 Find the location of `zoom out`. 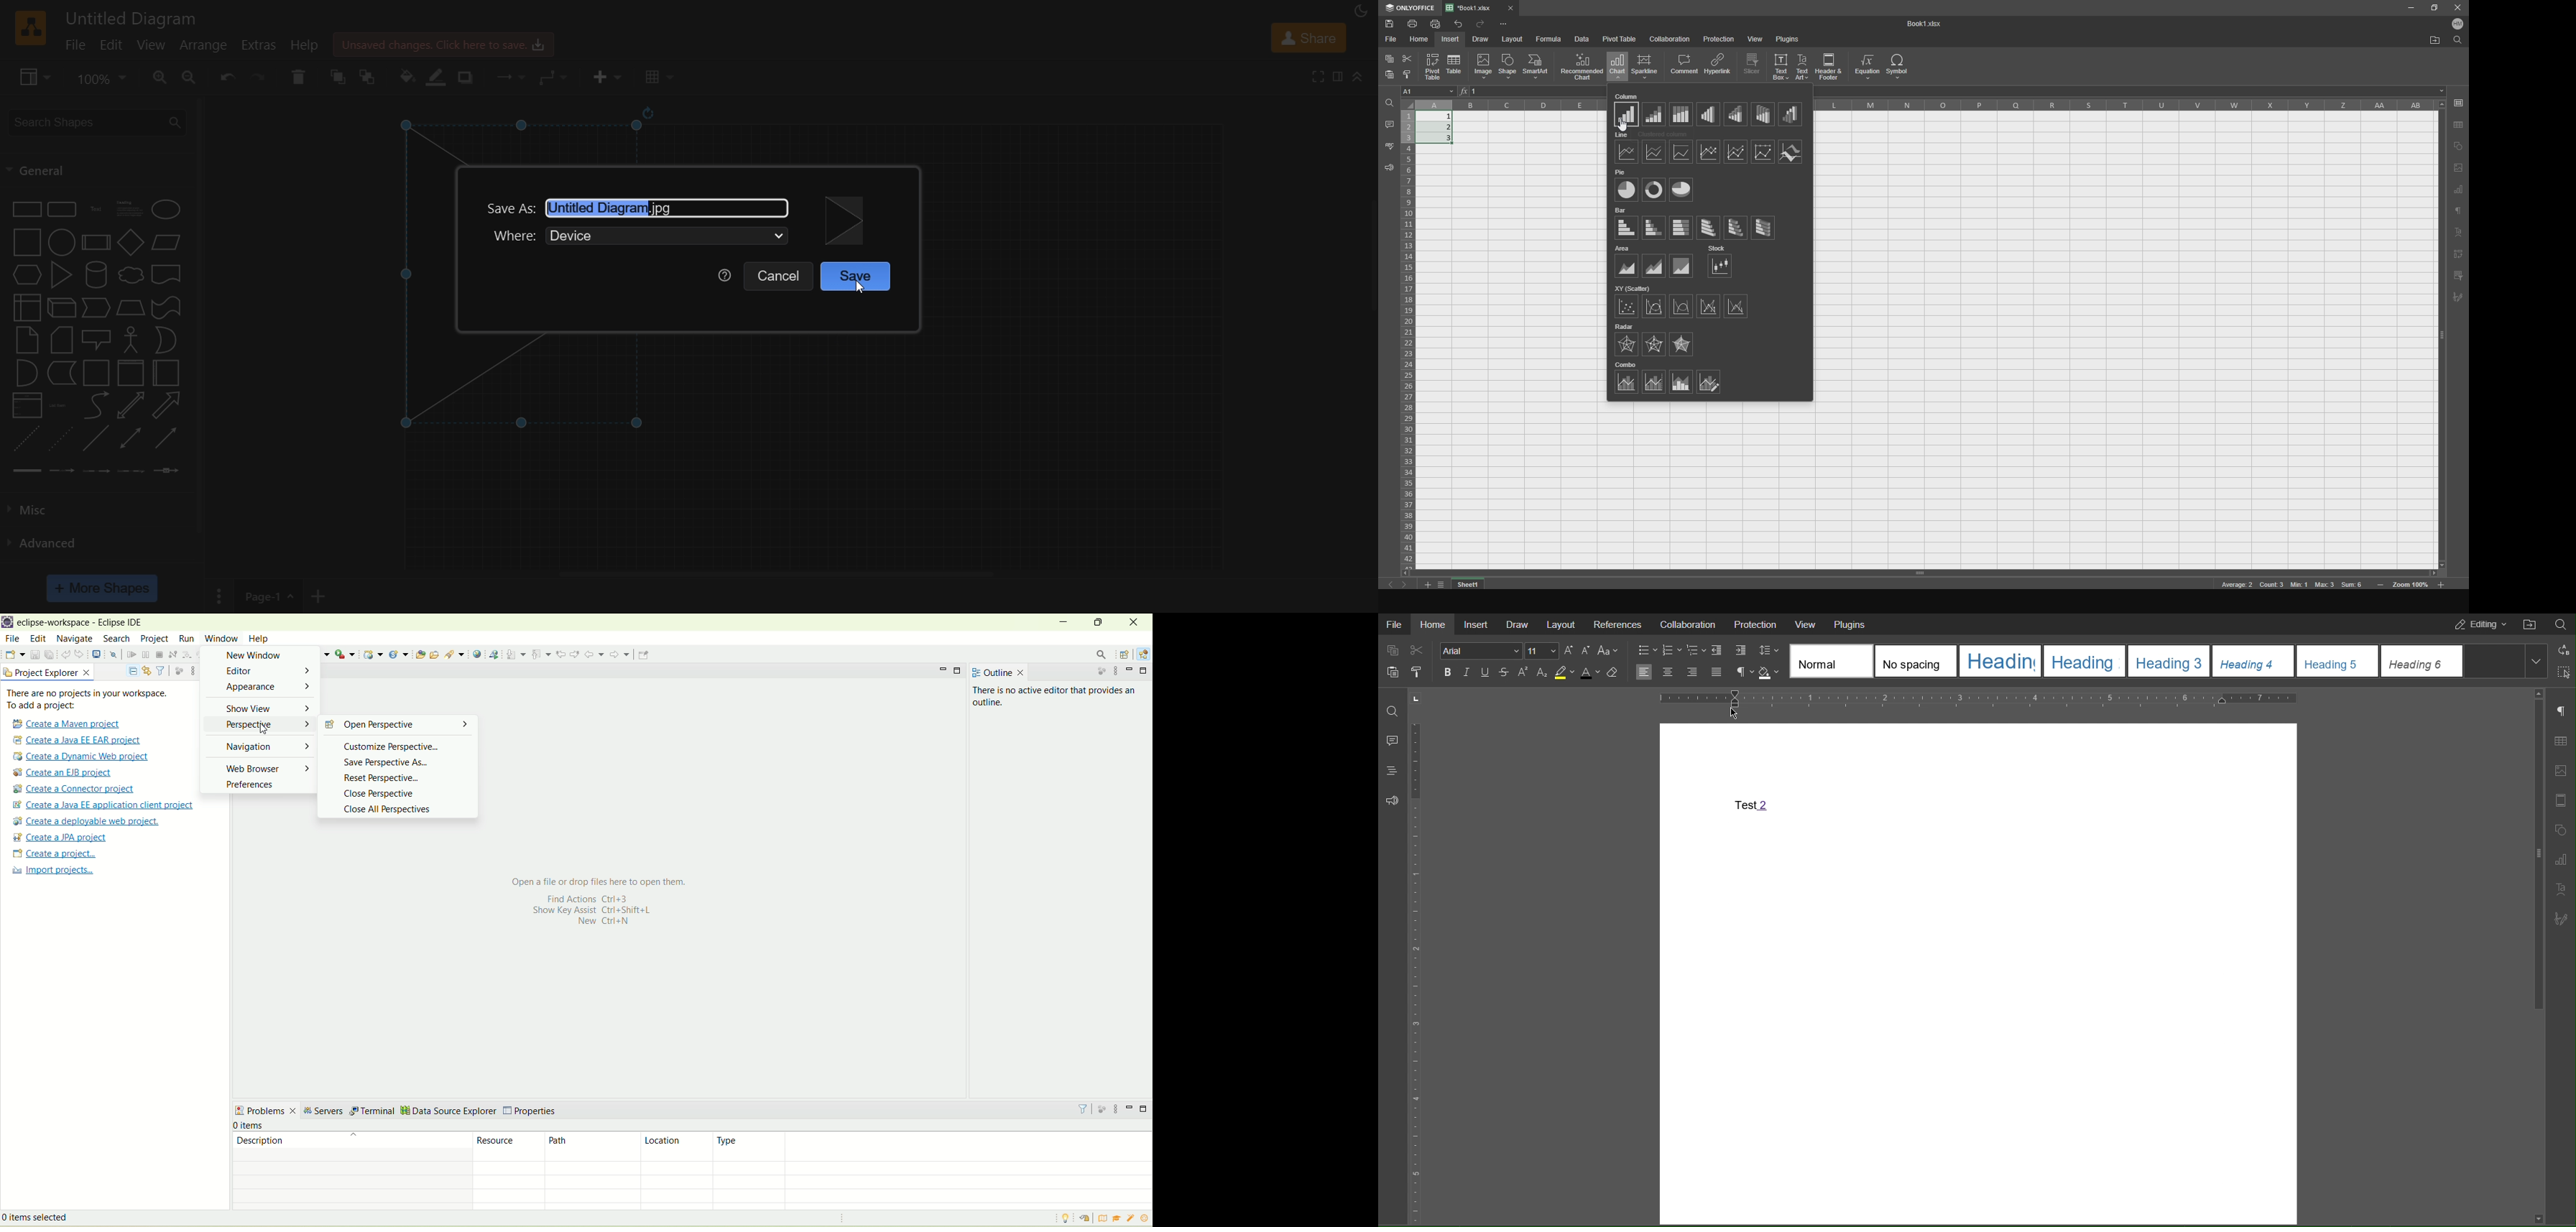

zoom out is located at coordinates (2442, 583).